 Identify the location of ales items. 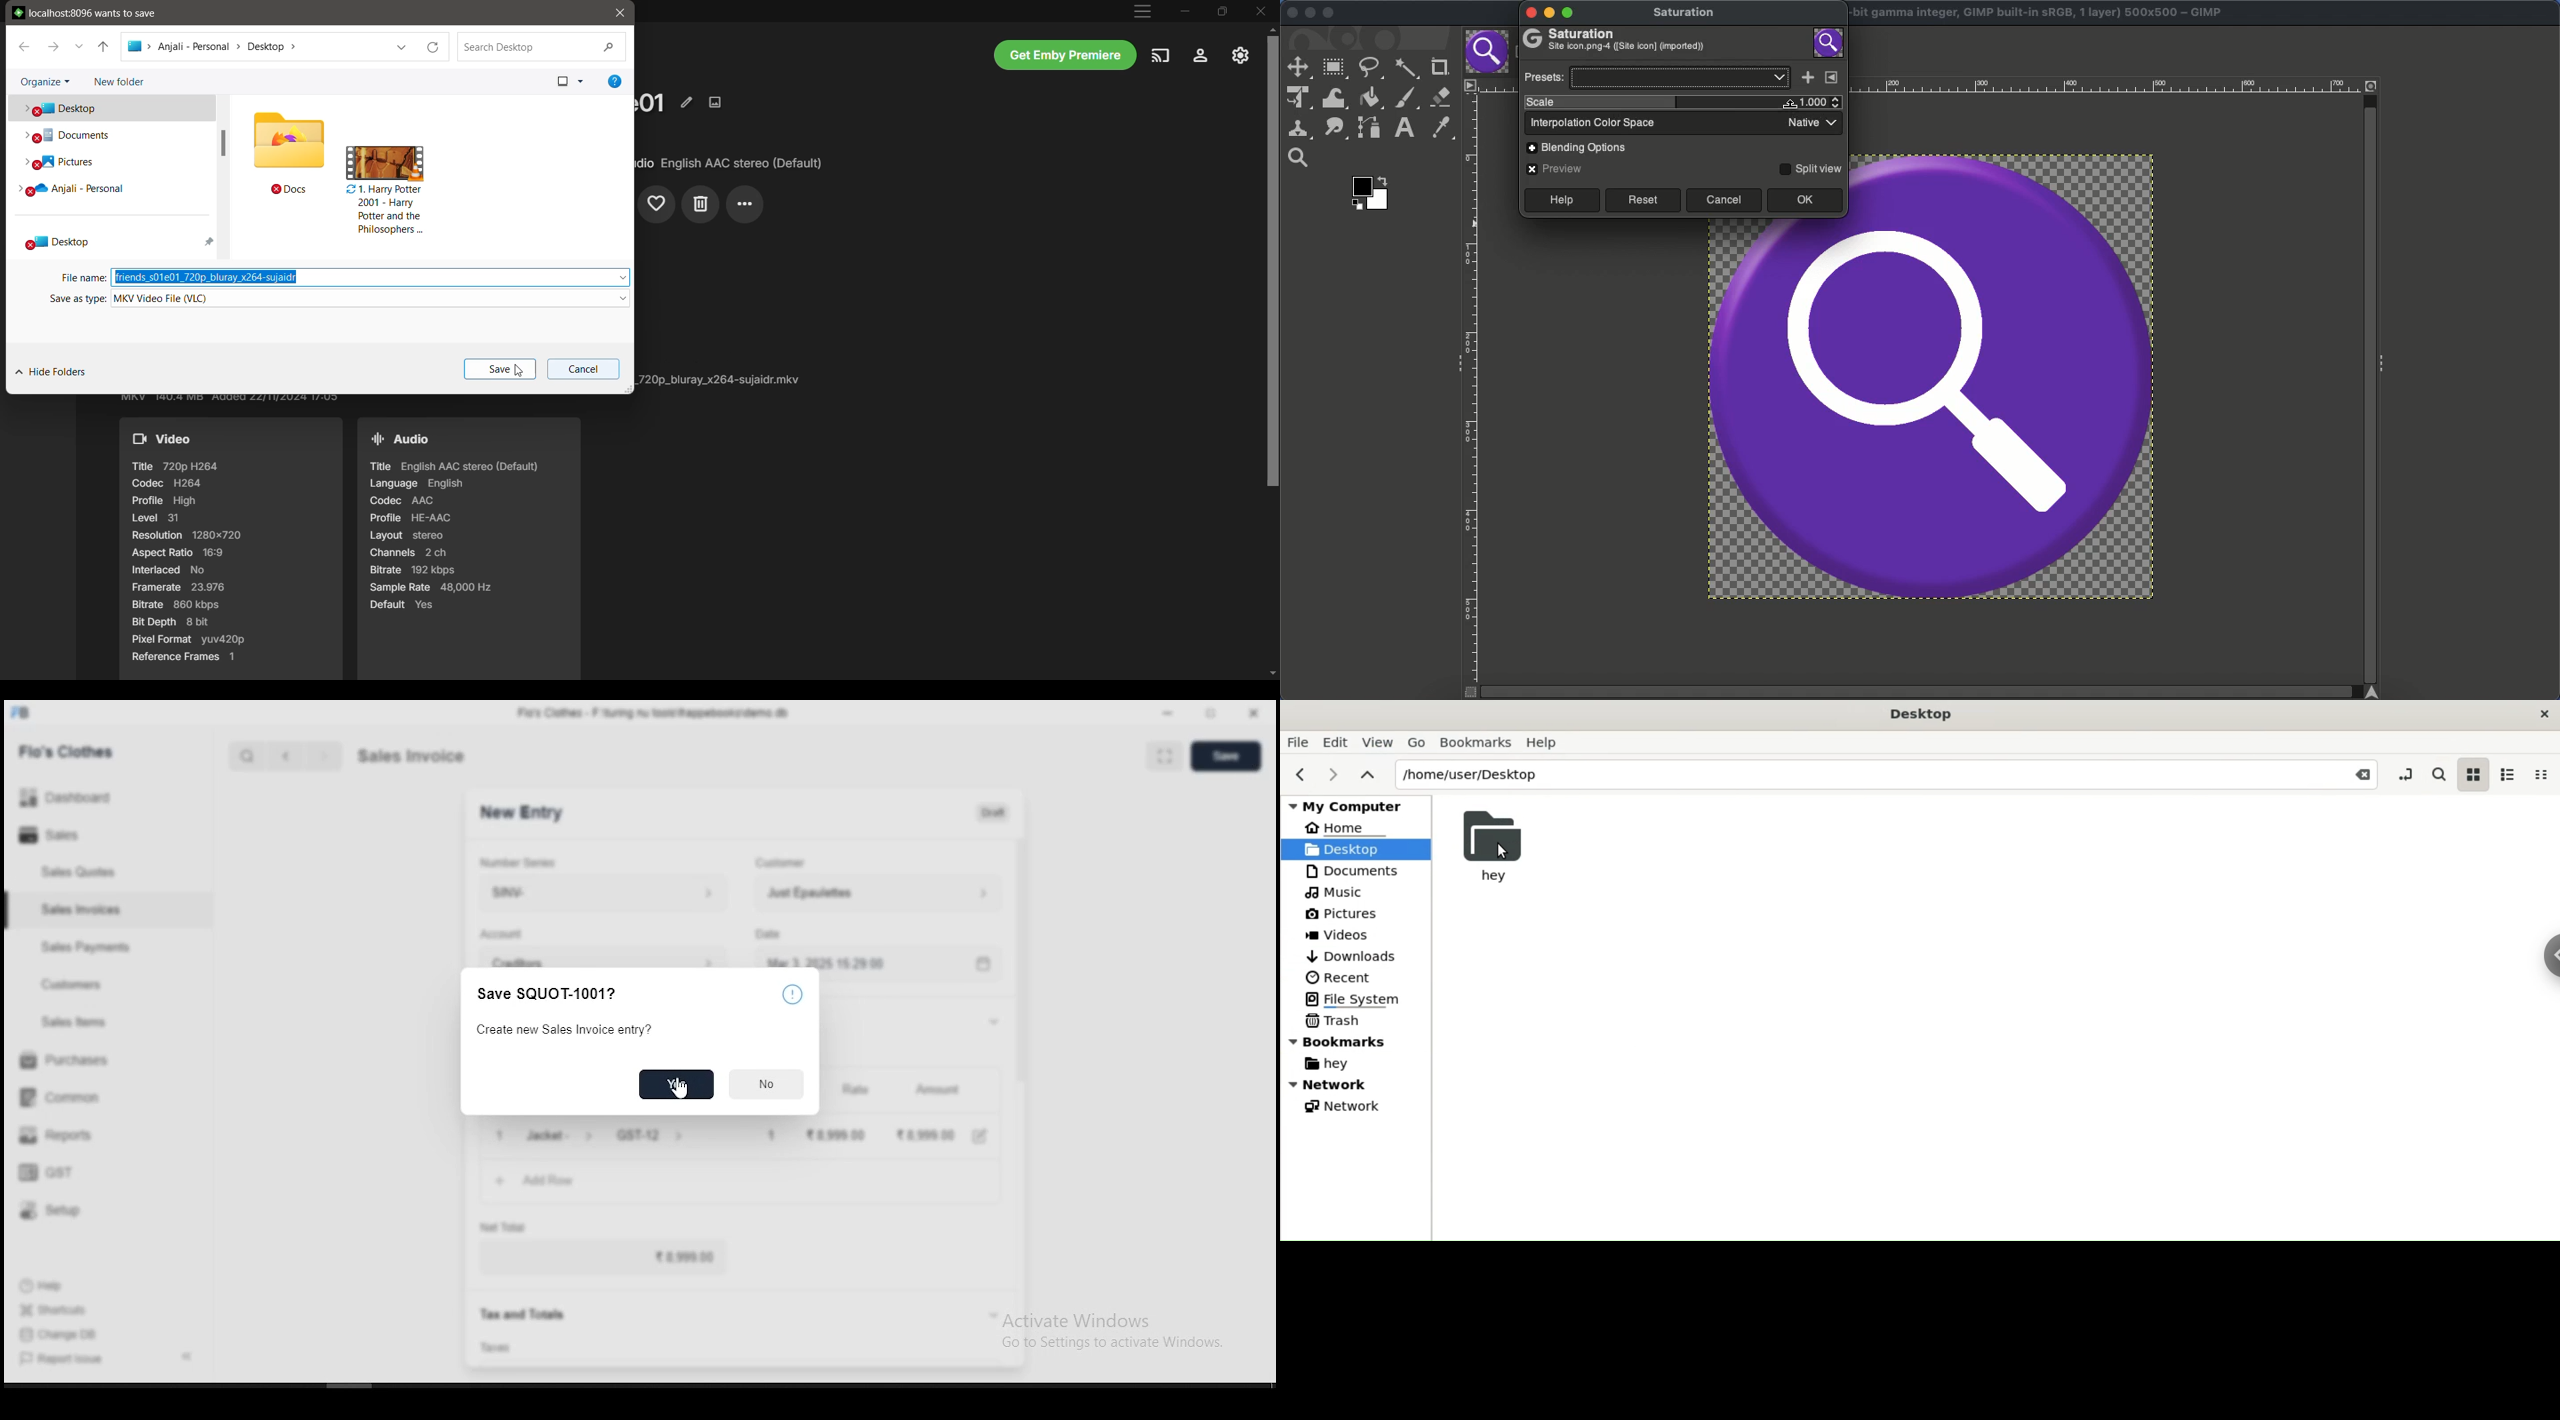
(78, 1023).